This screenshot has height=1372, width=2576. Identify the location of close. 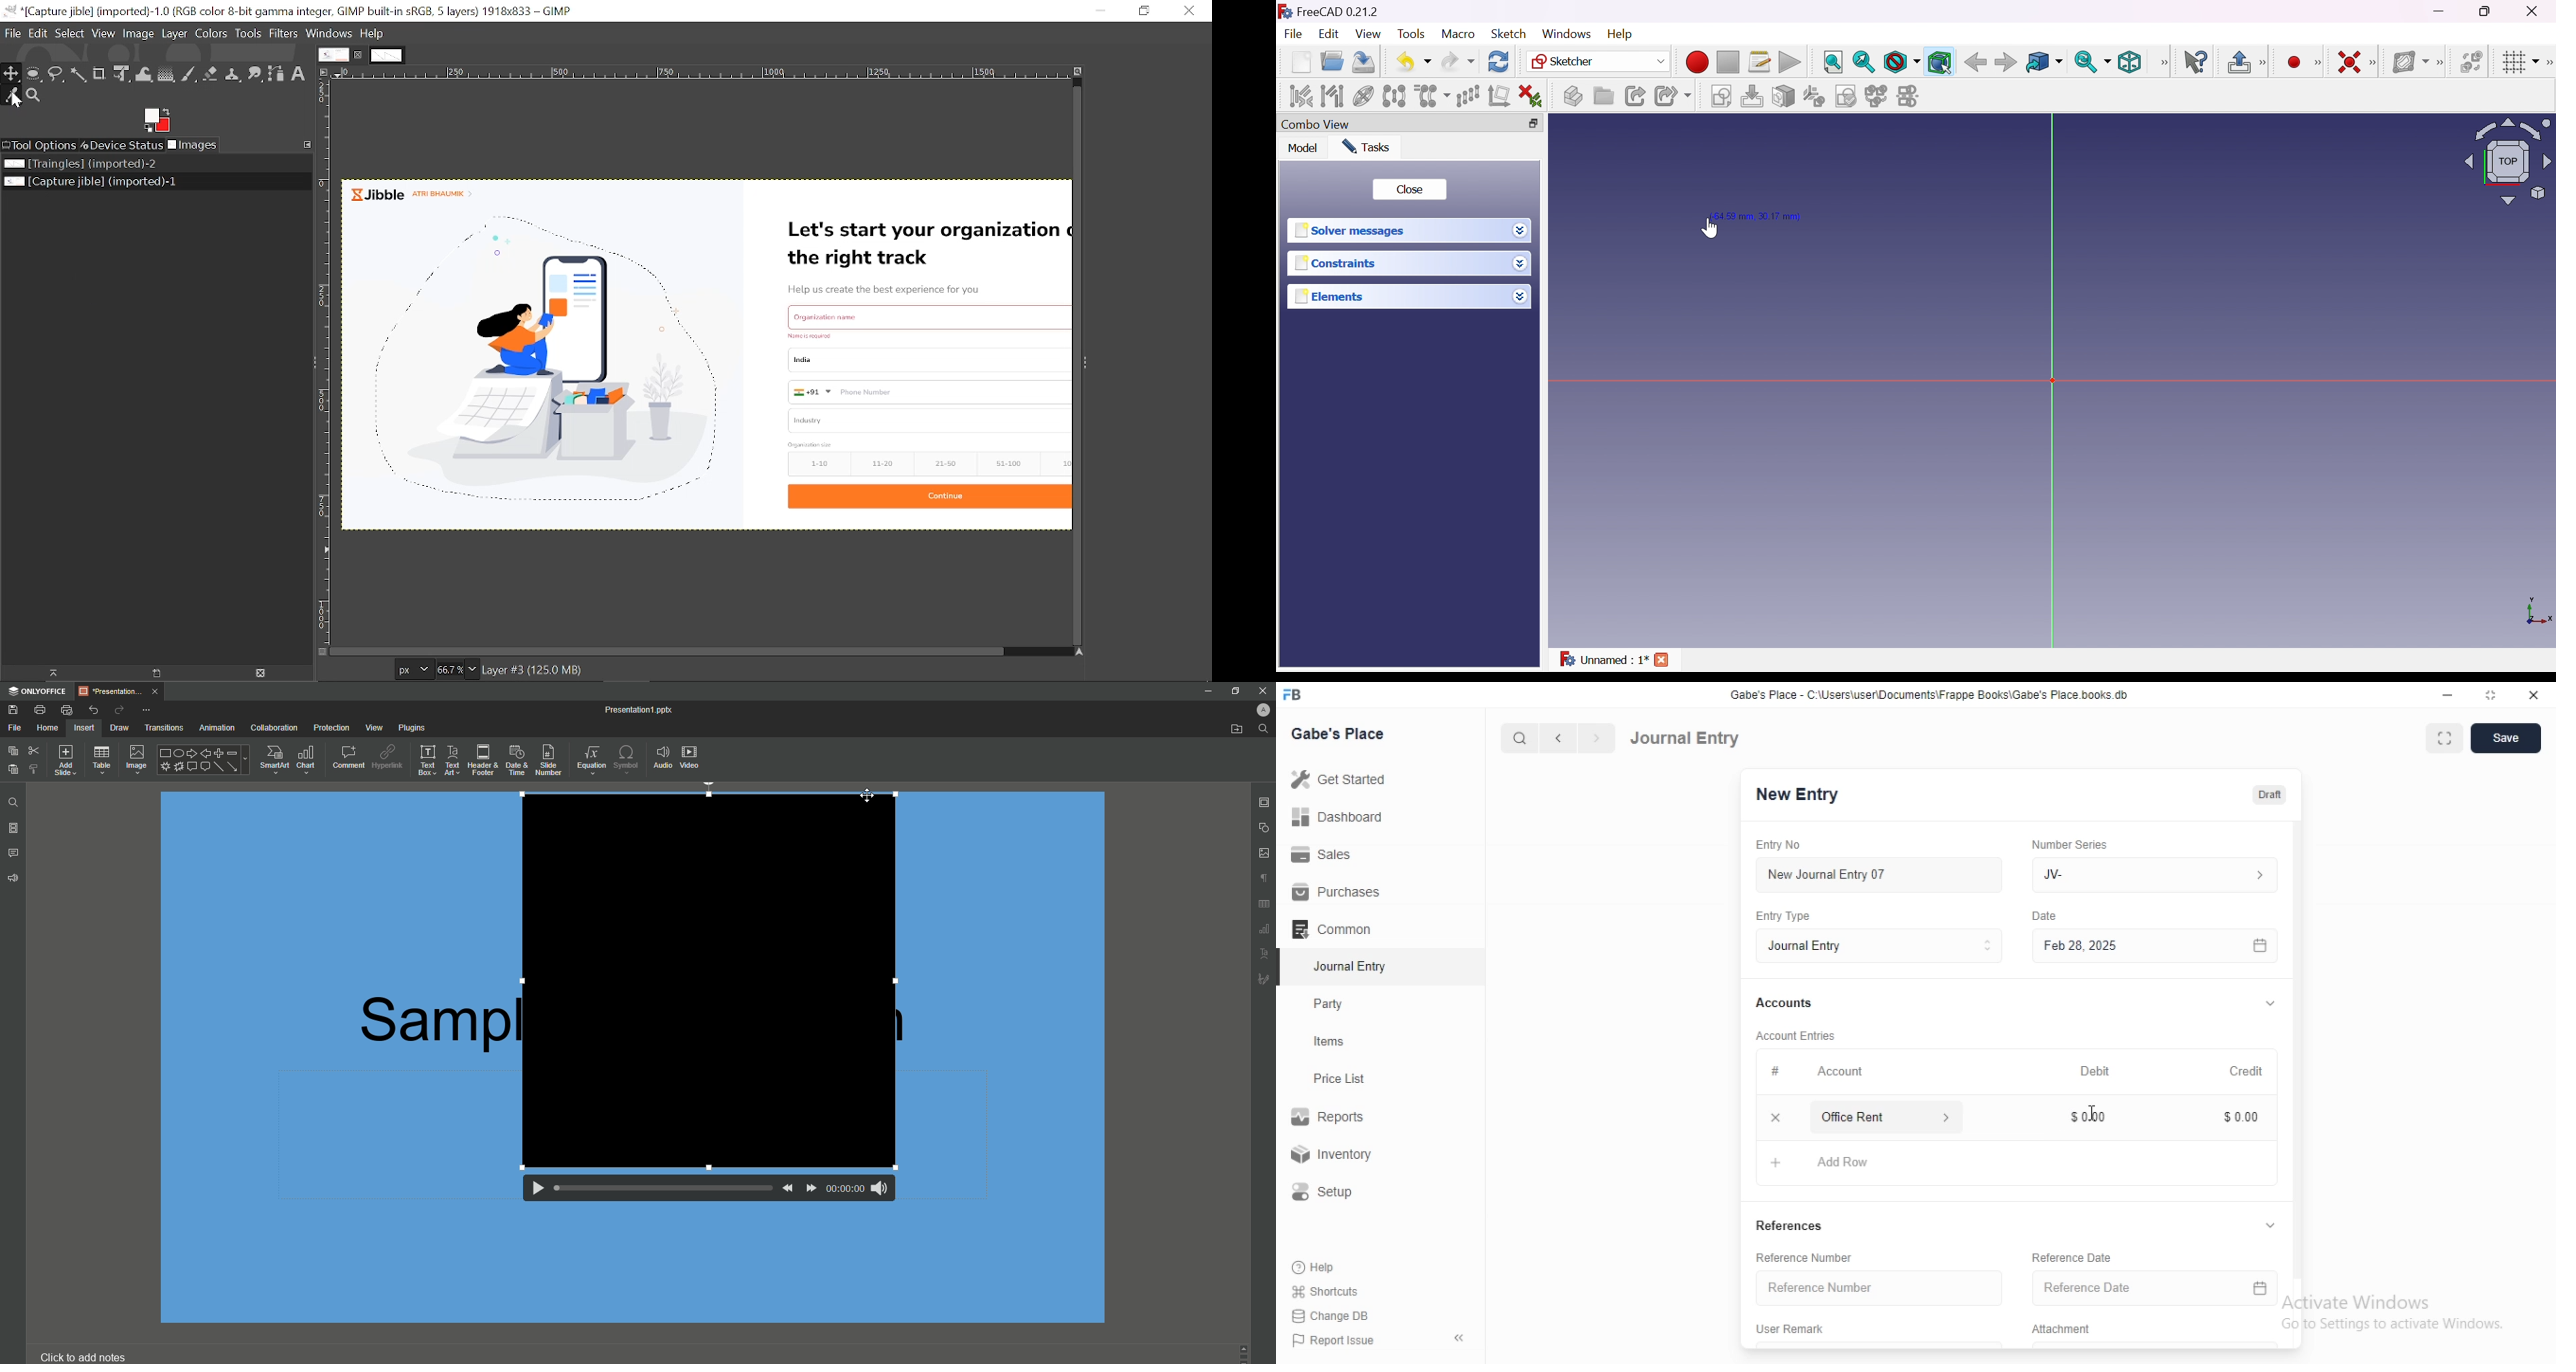
(2534, 694).